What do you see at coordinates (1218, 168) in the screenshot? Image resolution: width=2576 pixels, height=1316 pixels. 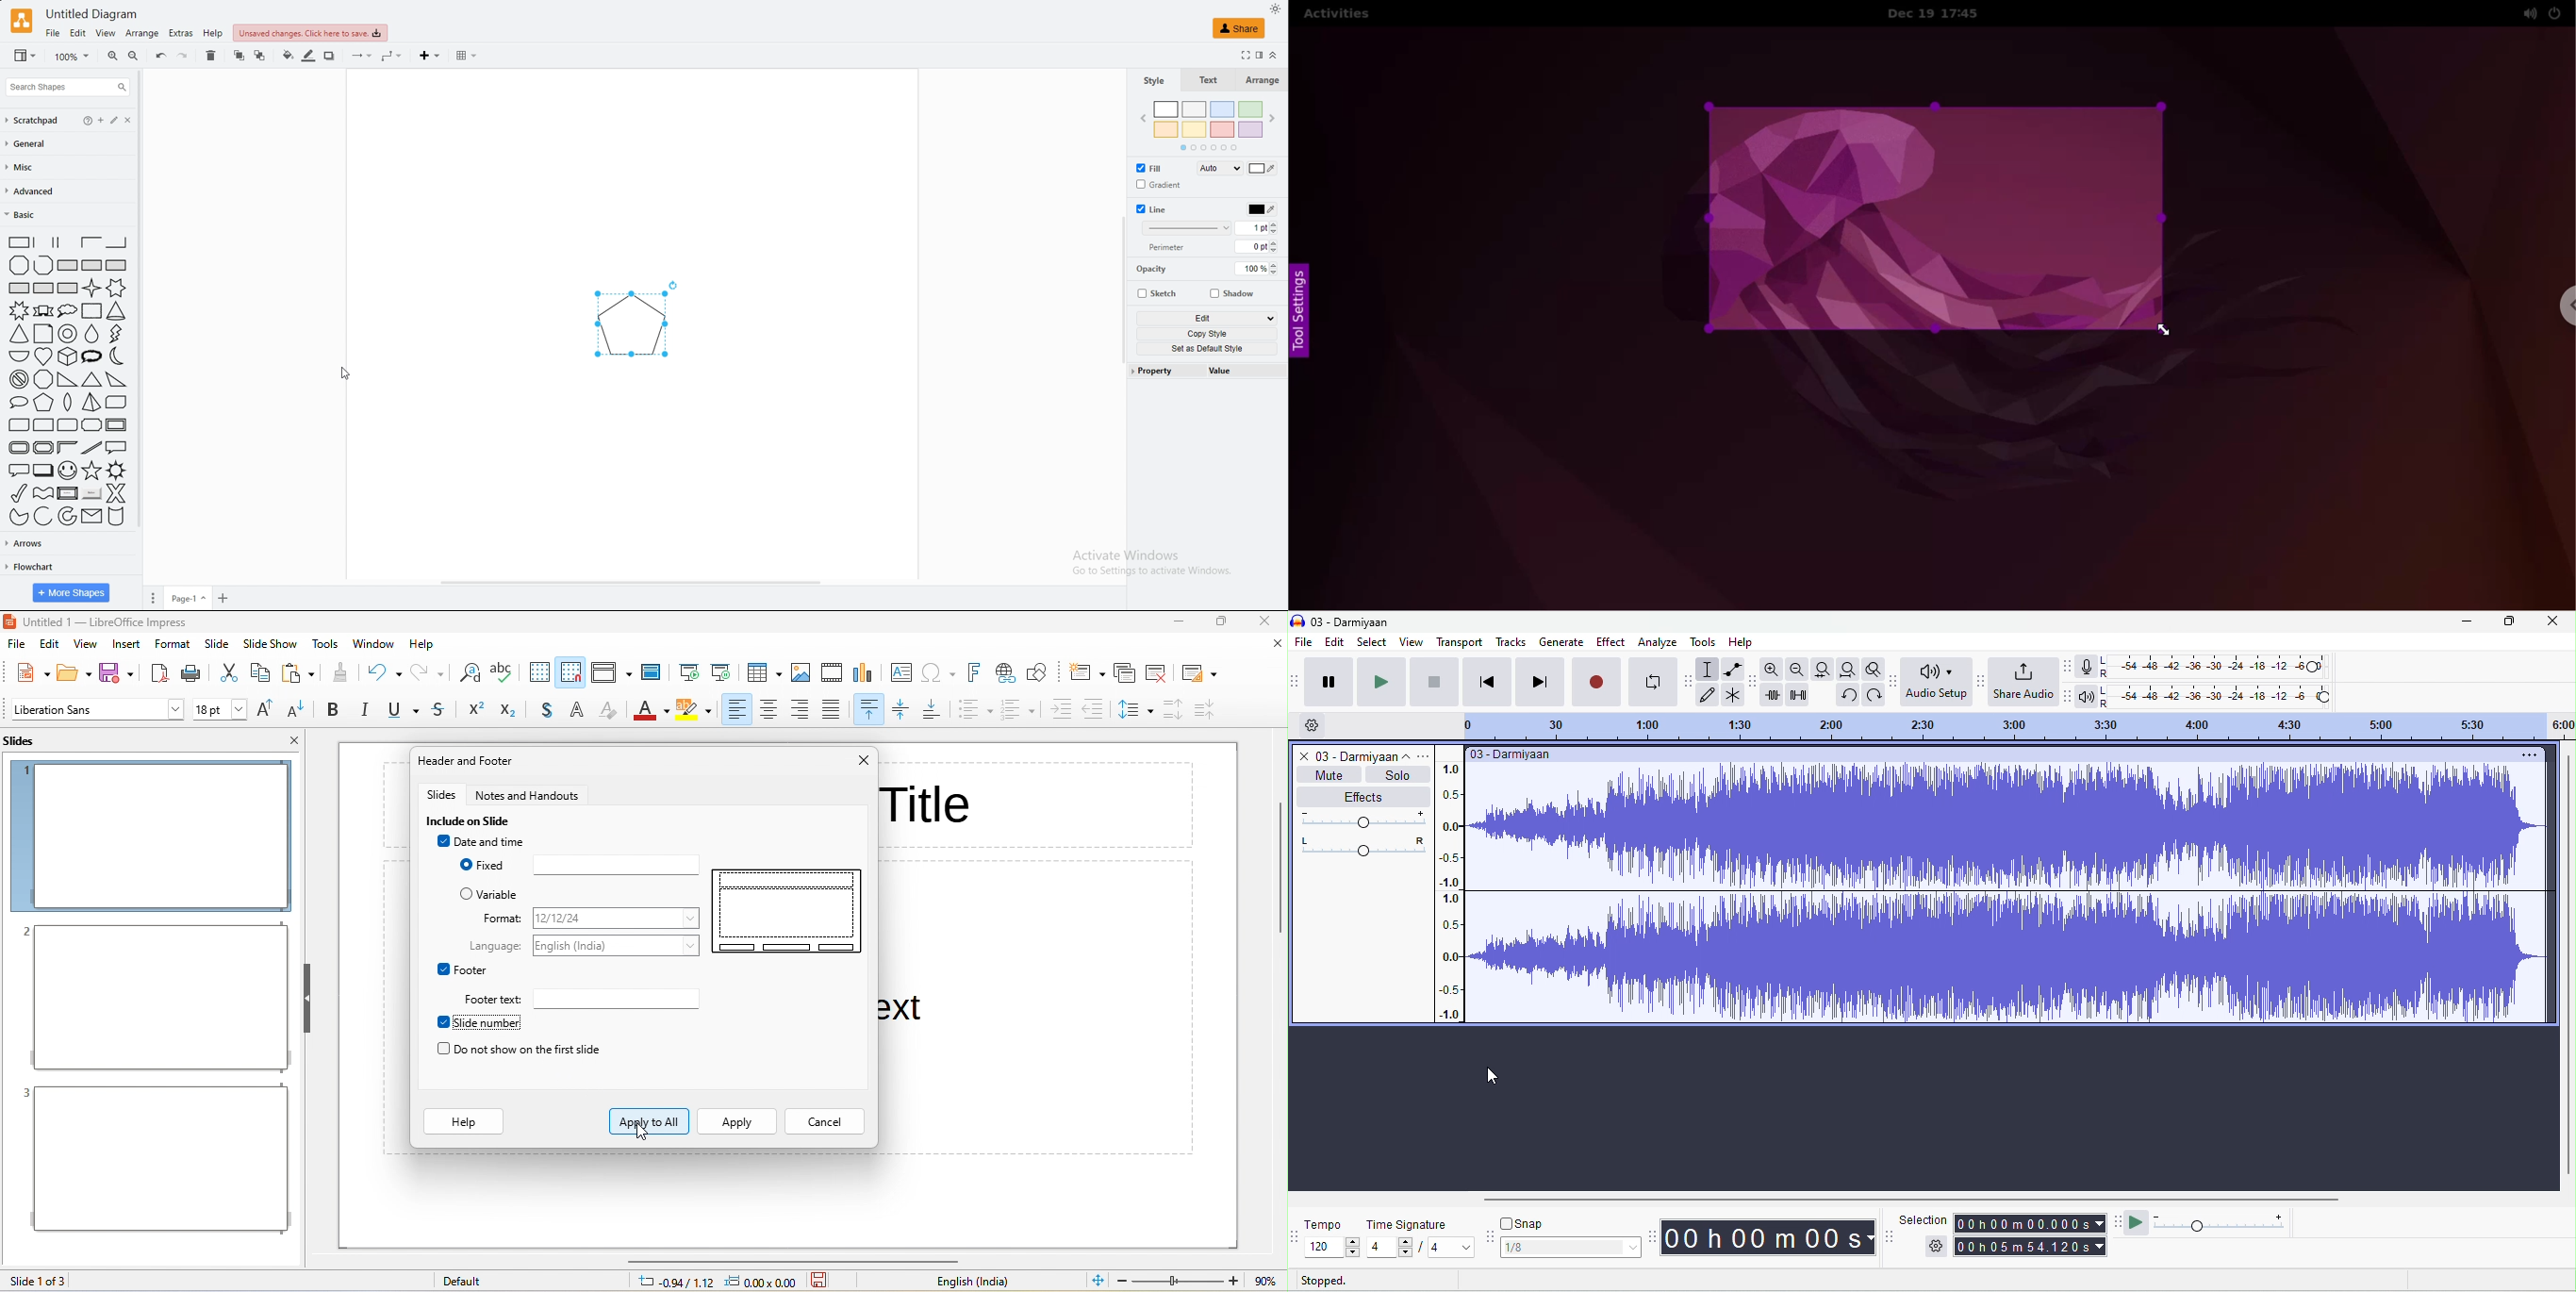 I see `fill selection` at bounding box center [1218, 168].